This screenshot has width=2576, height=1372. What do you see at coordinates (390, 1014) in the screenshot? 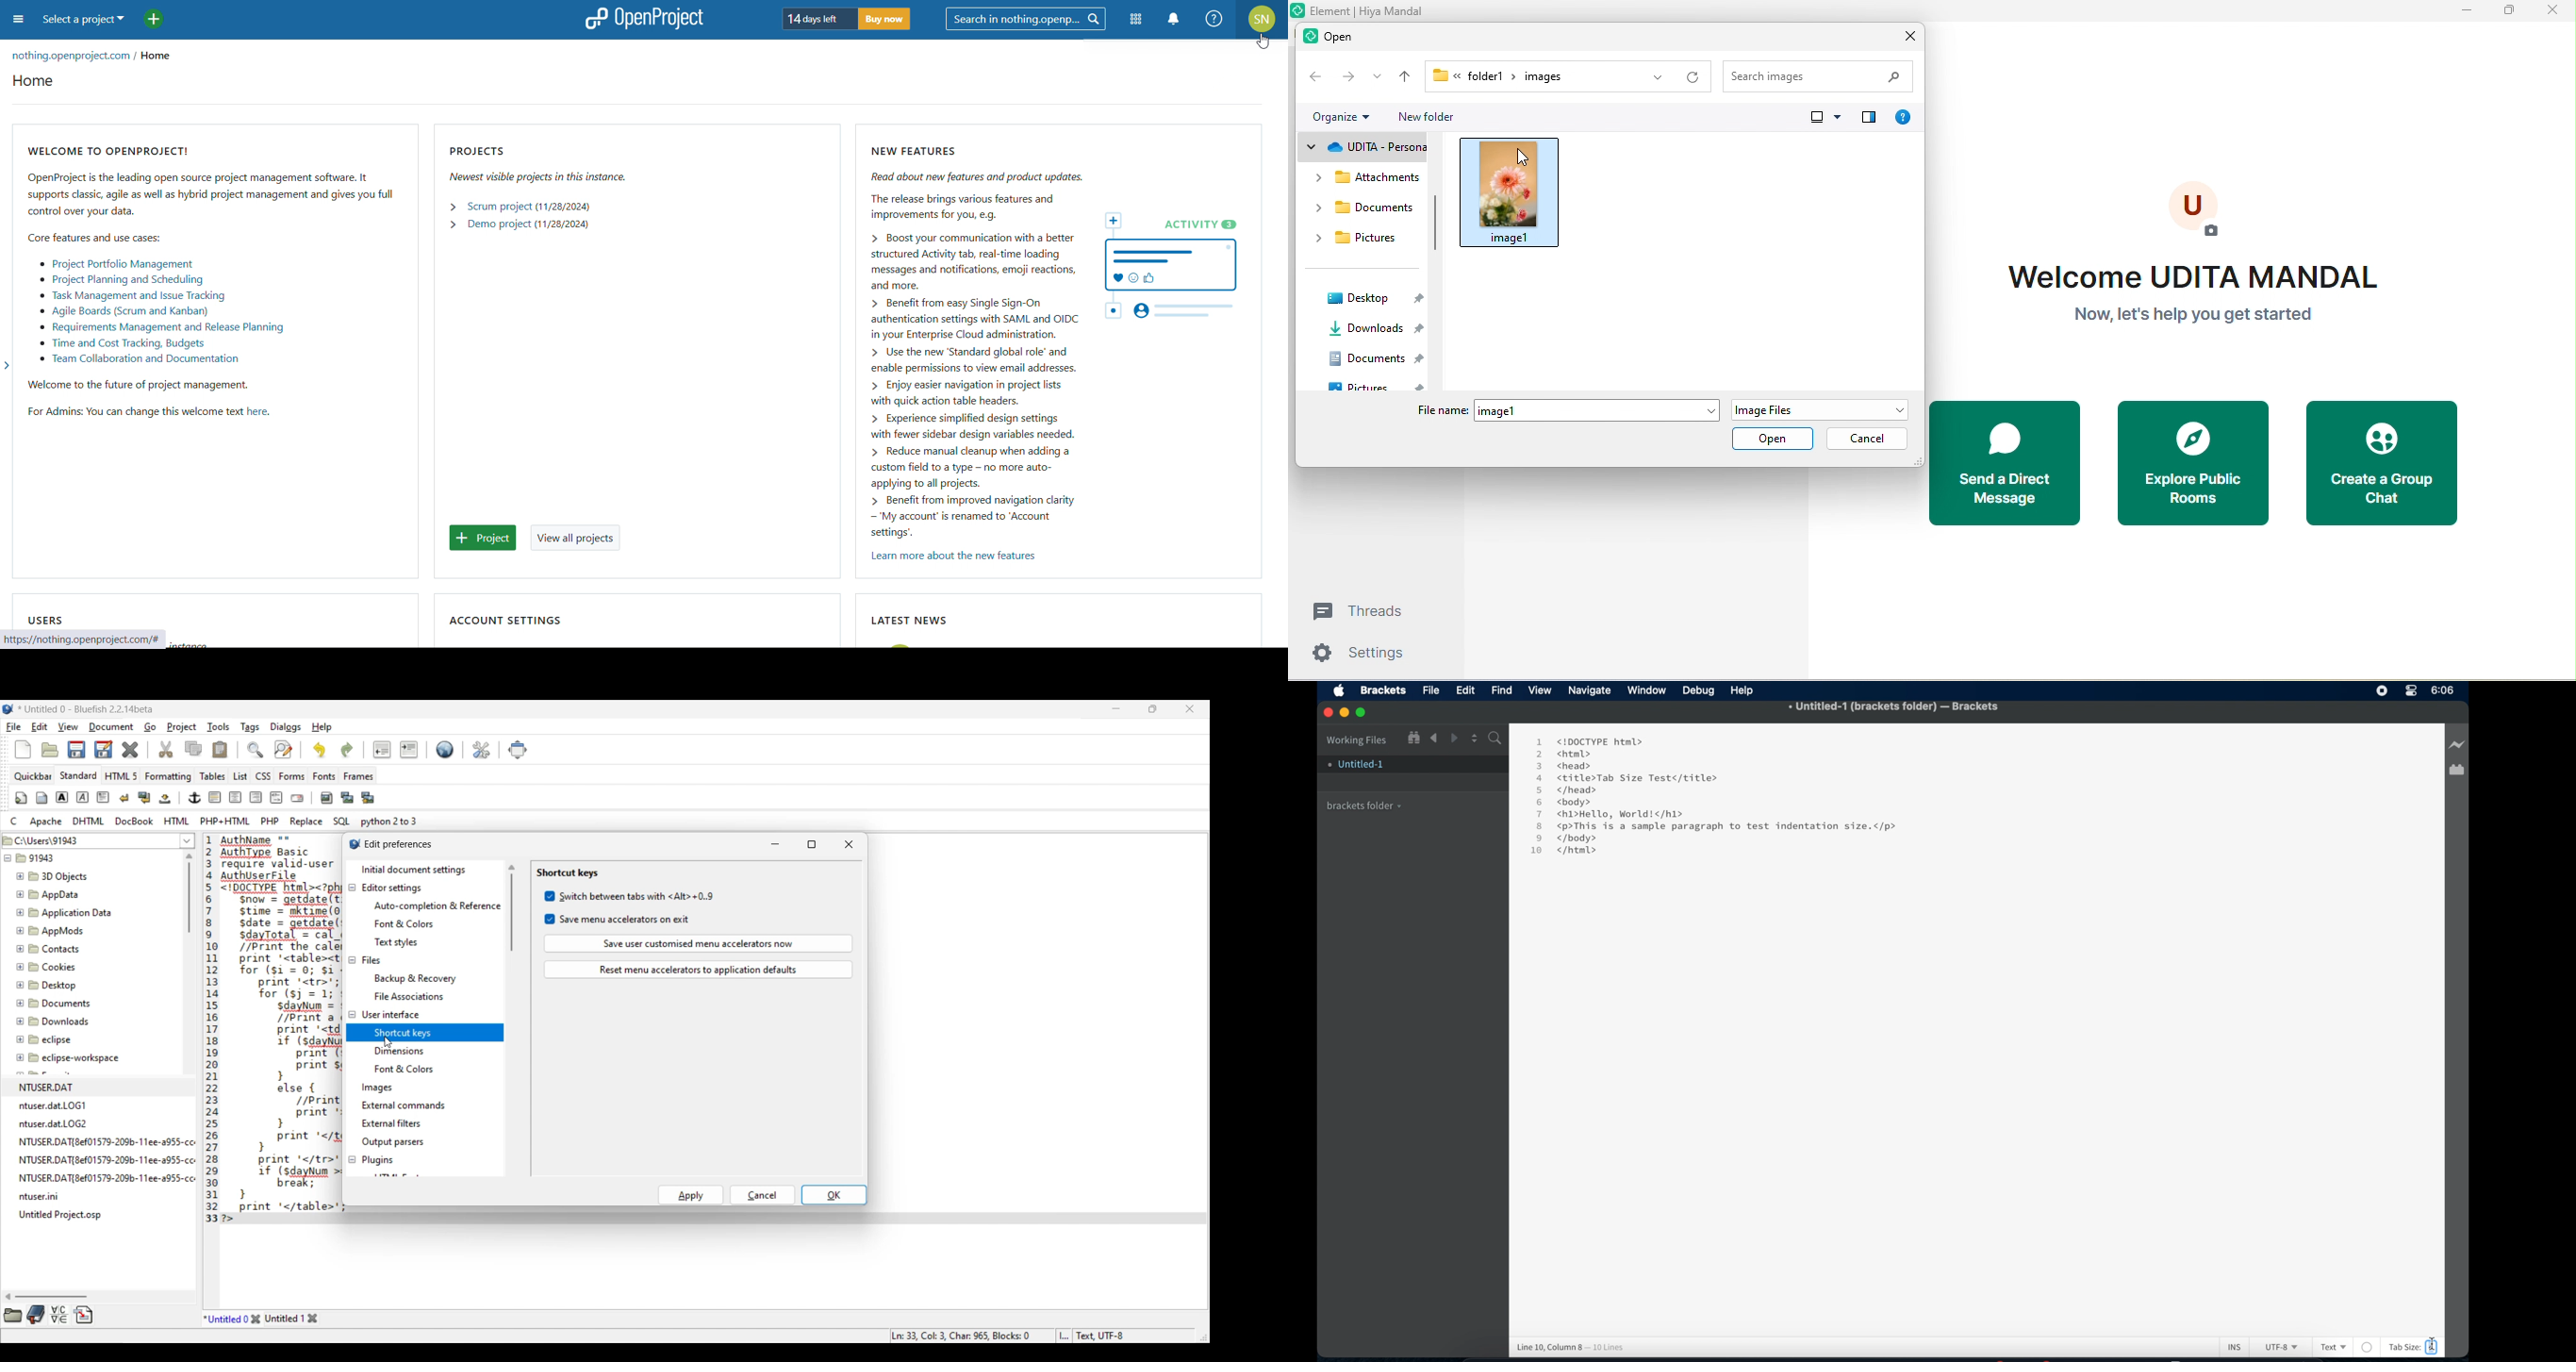
I see `User interface settings` at bounding box center [390, 1014].